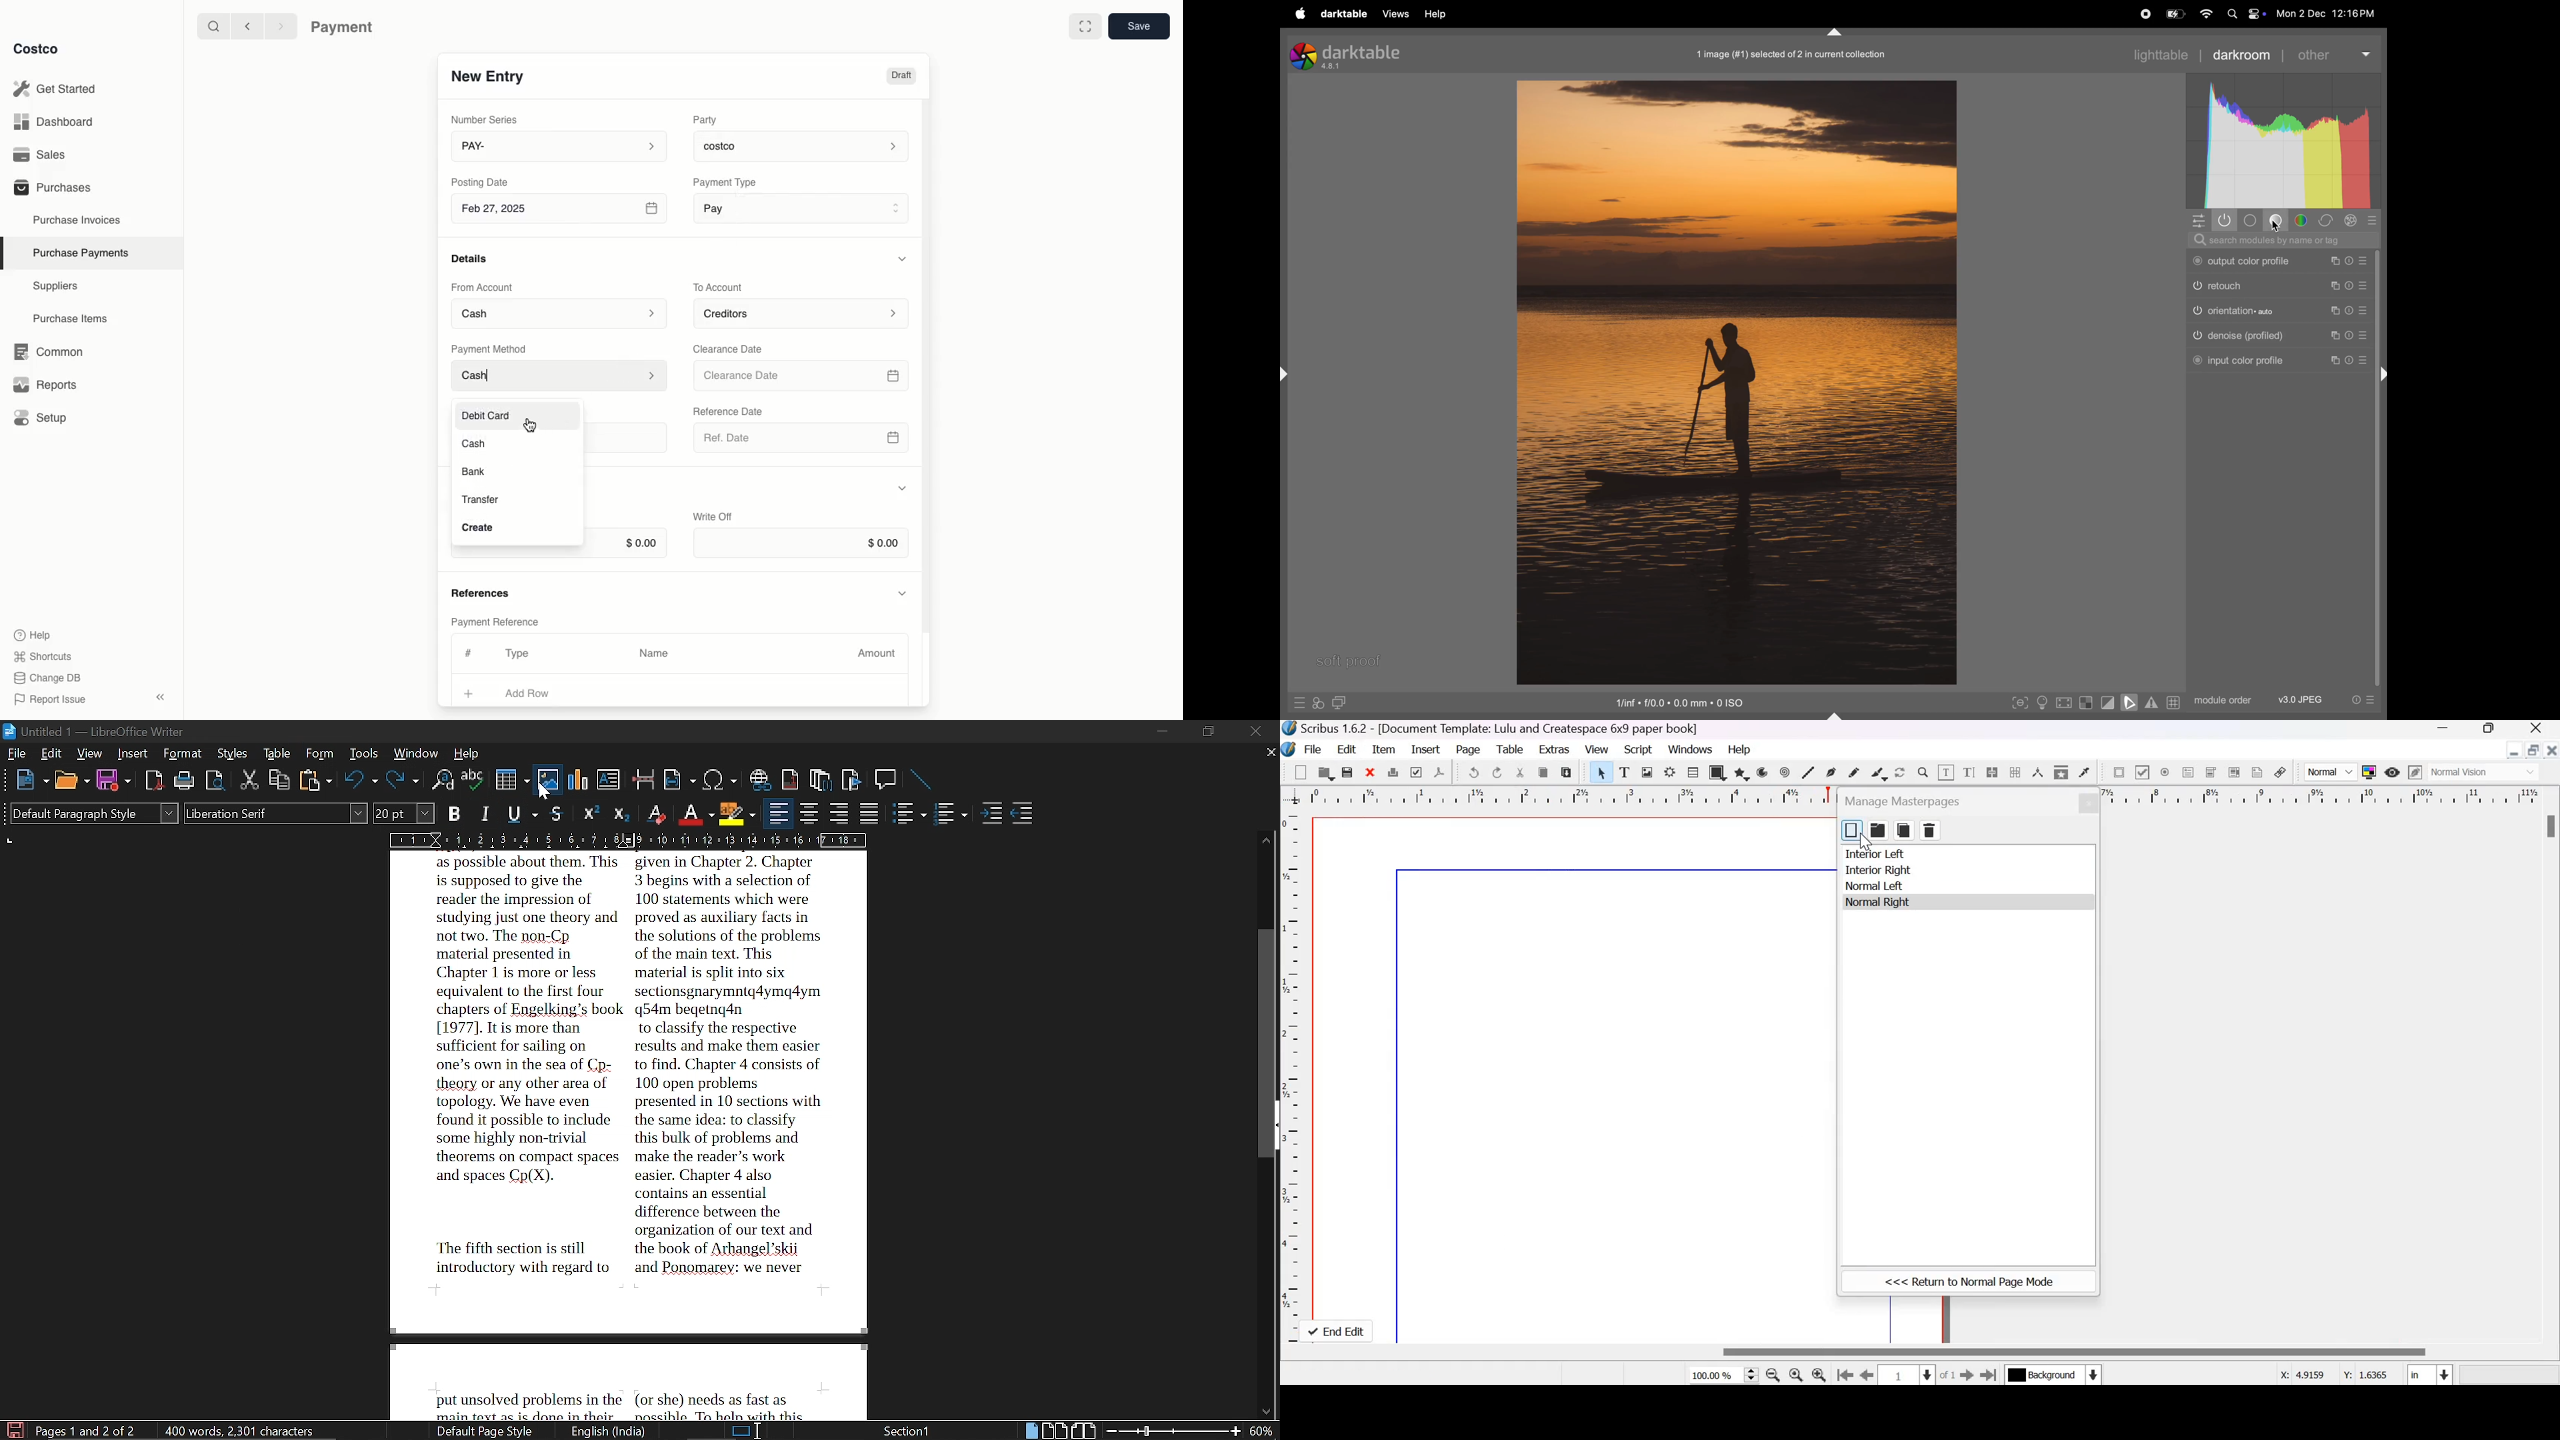 The width and height of the screenshot is (2576, 1456). What do you see at coordinates (561, 211) in the screenshot?
I see `Feb 27, 2025` at bounding box center [561, 211].